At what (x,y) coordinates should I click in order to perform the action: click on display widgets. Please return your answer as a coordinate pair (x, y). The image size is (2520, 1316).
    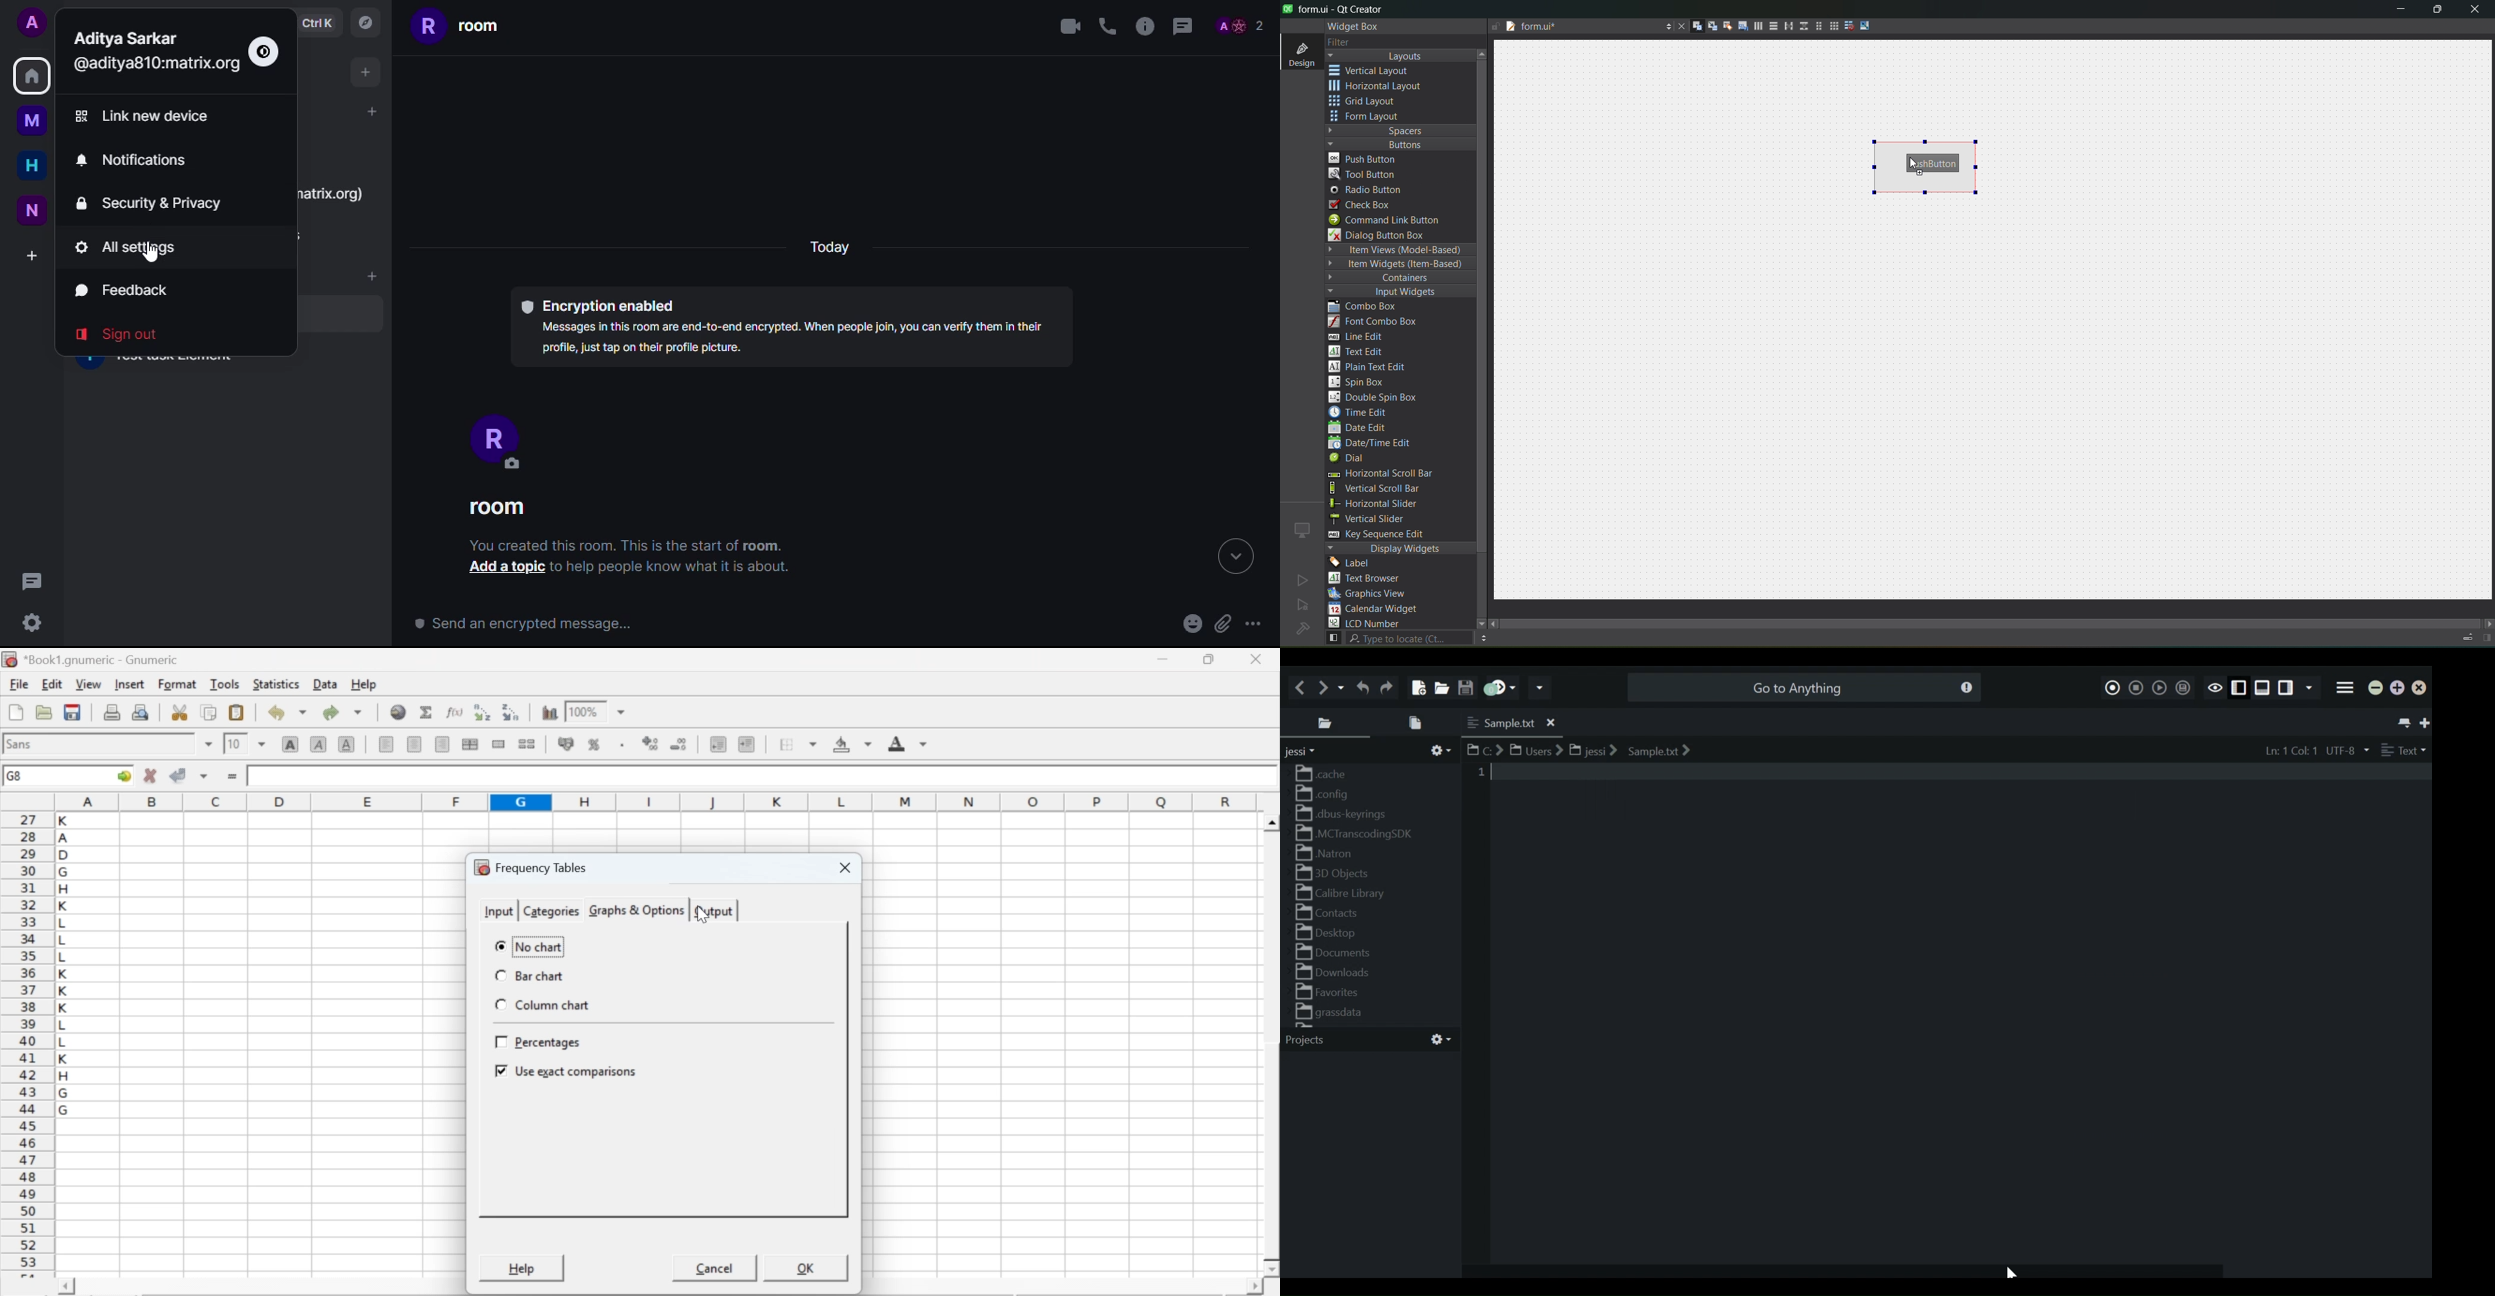
    Looking at the image, I should click on (1401, 549).